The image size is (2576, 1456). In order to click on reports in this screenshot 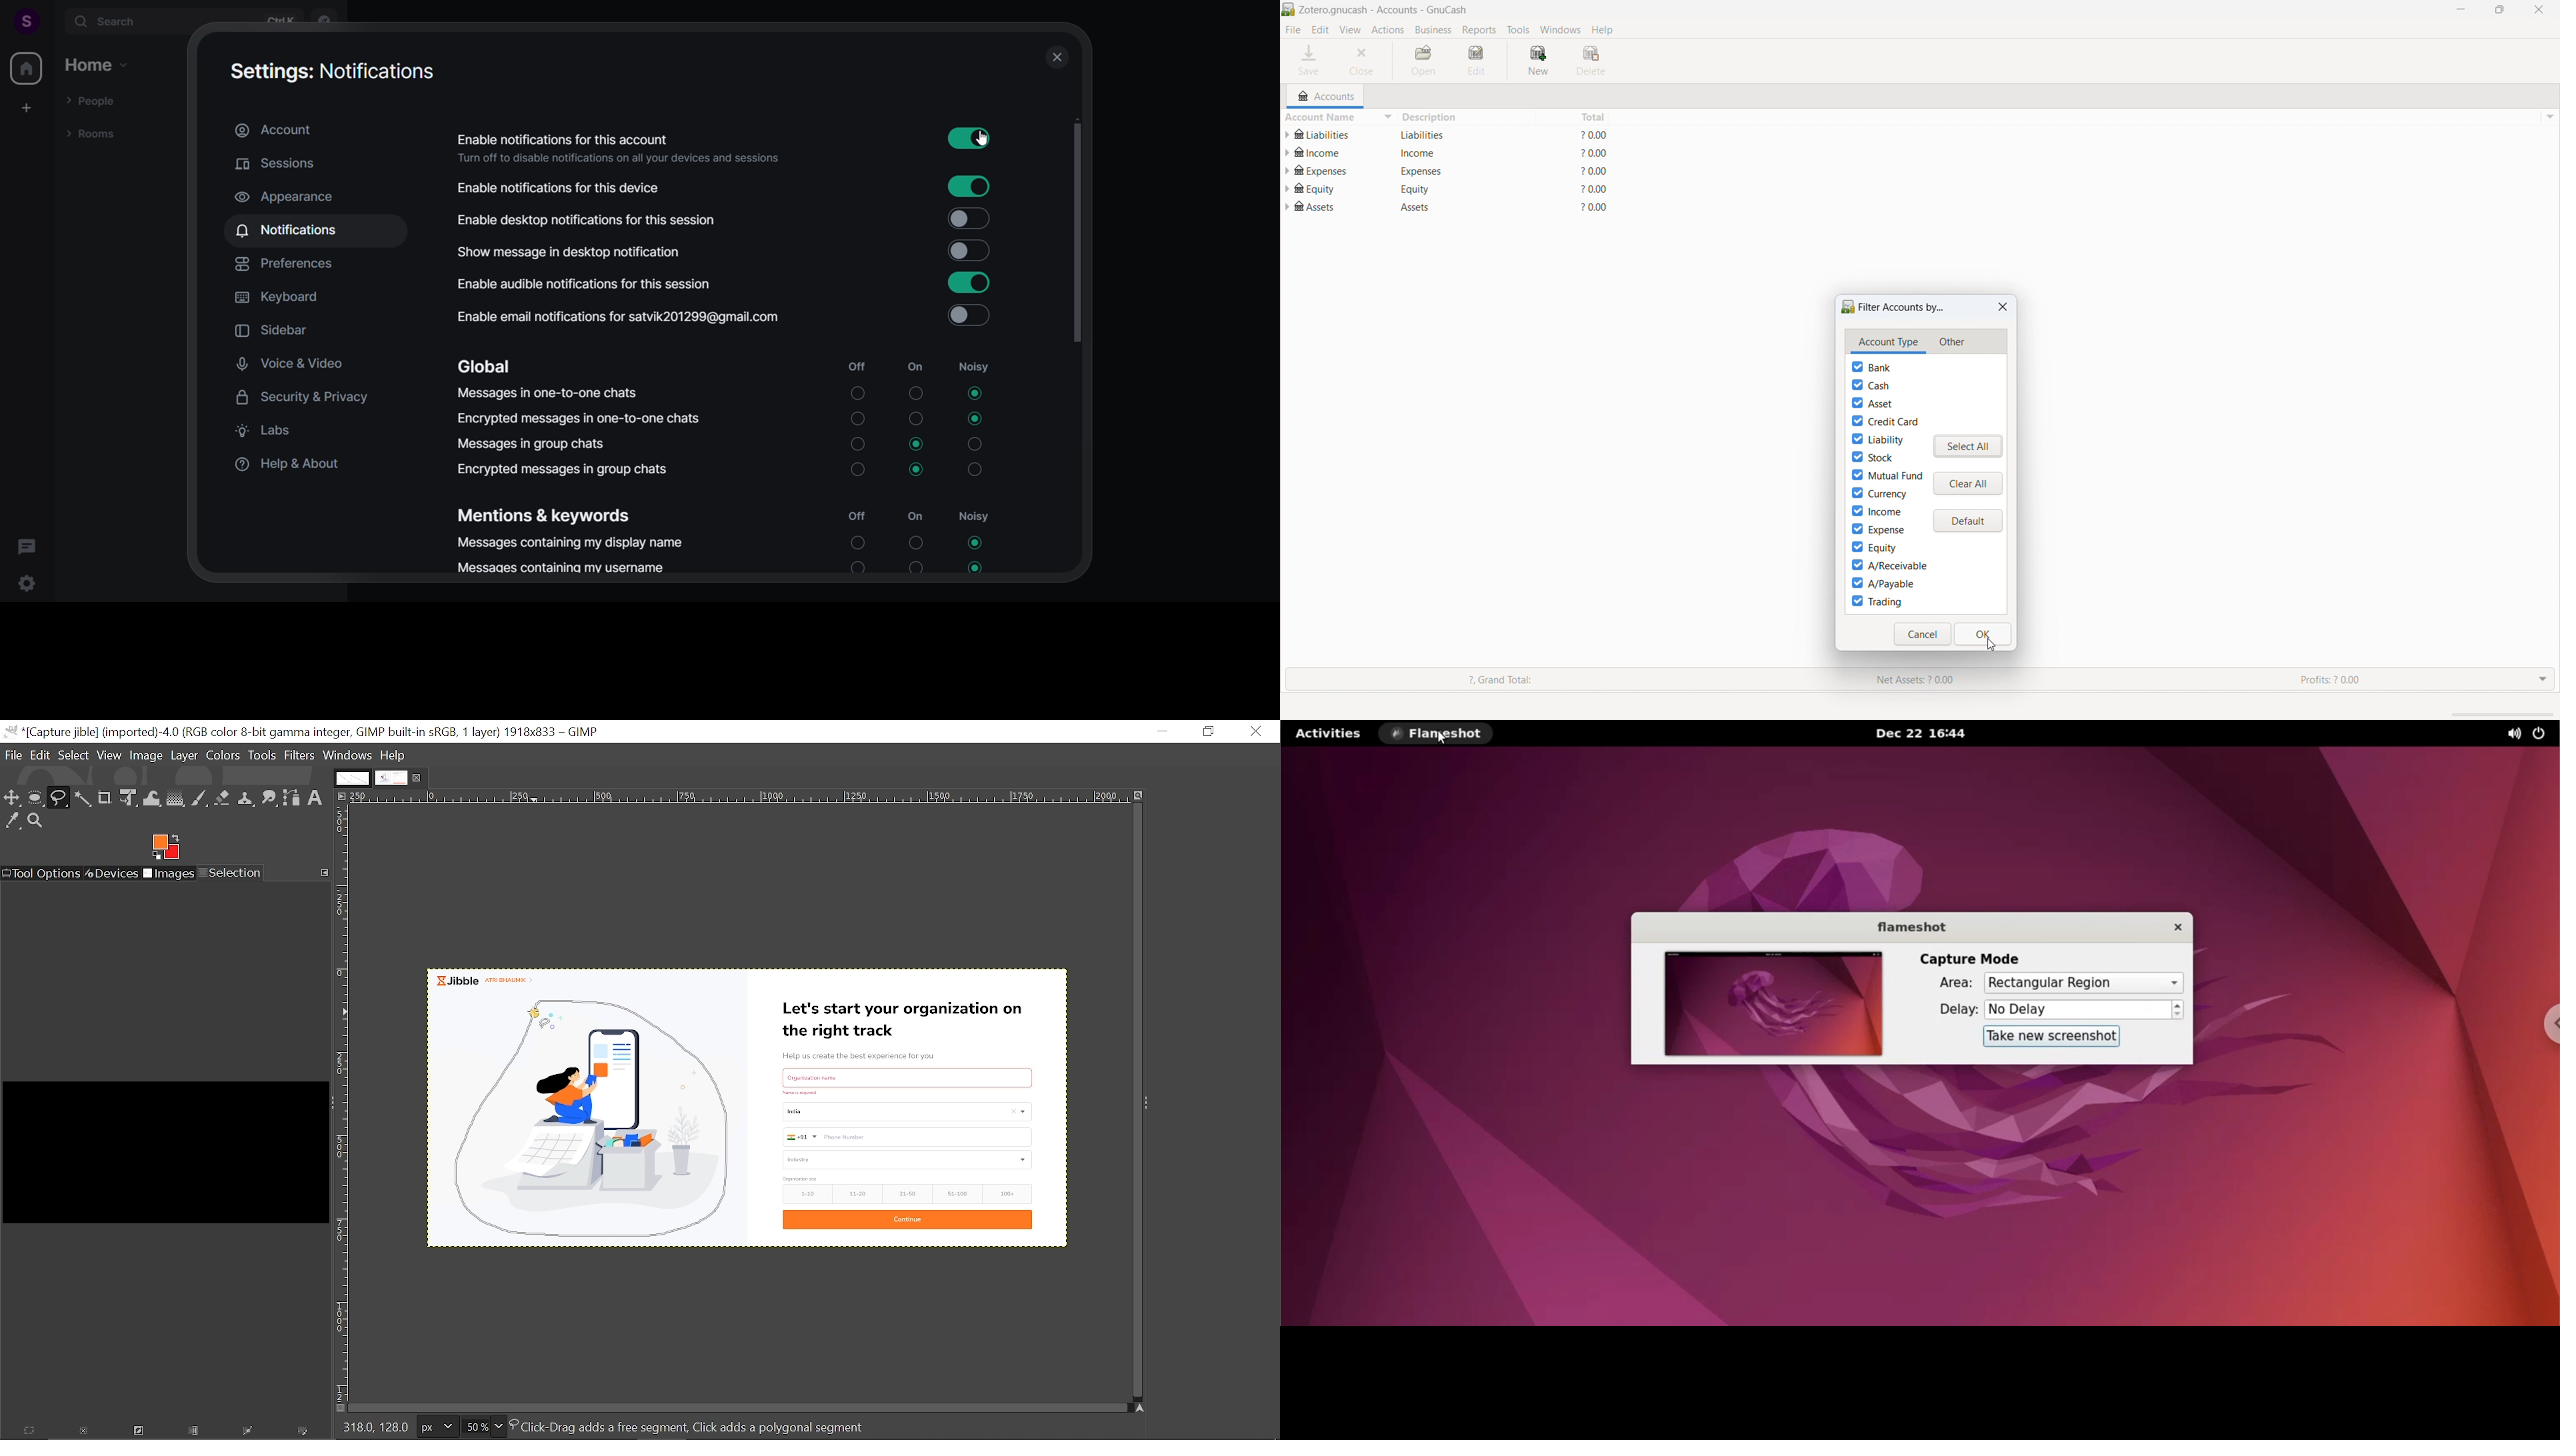, I will do `click(1479, 30)`.